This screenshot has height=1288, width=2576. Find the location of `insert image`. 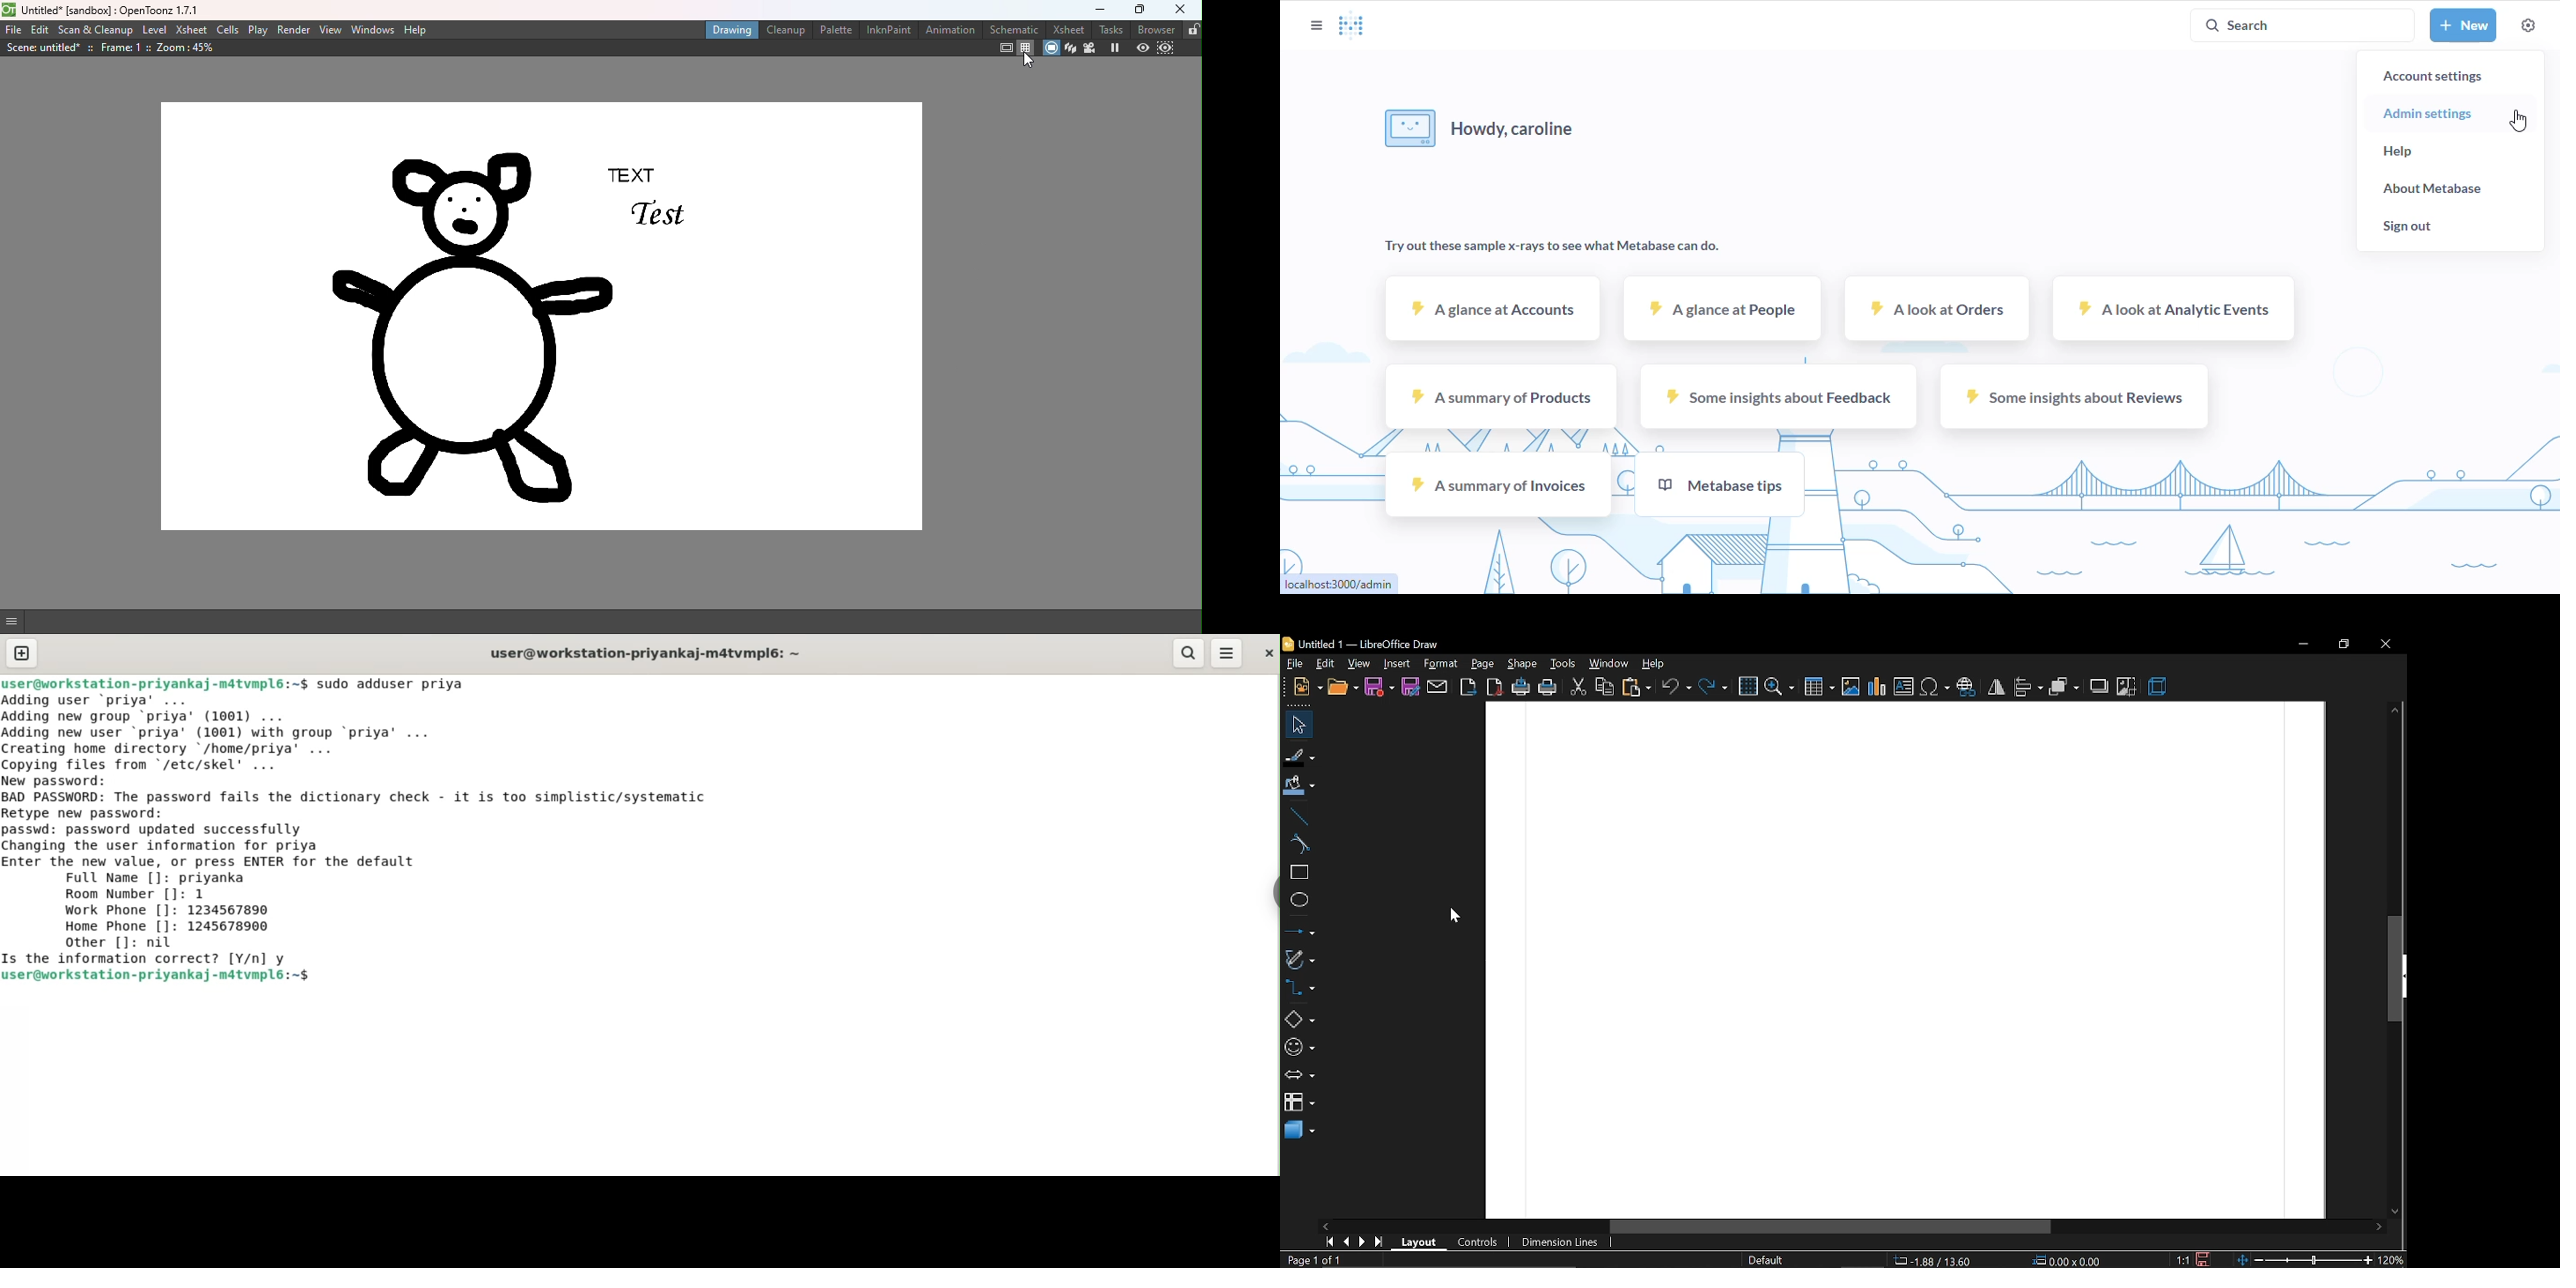

insert image is located at coordinates (1851, 688).